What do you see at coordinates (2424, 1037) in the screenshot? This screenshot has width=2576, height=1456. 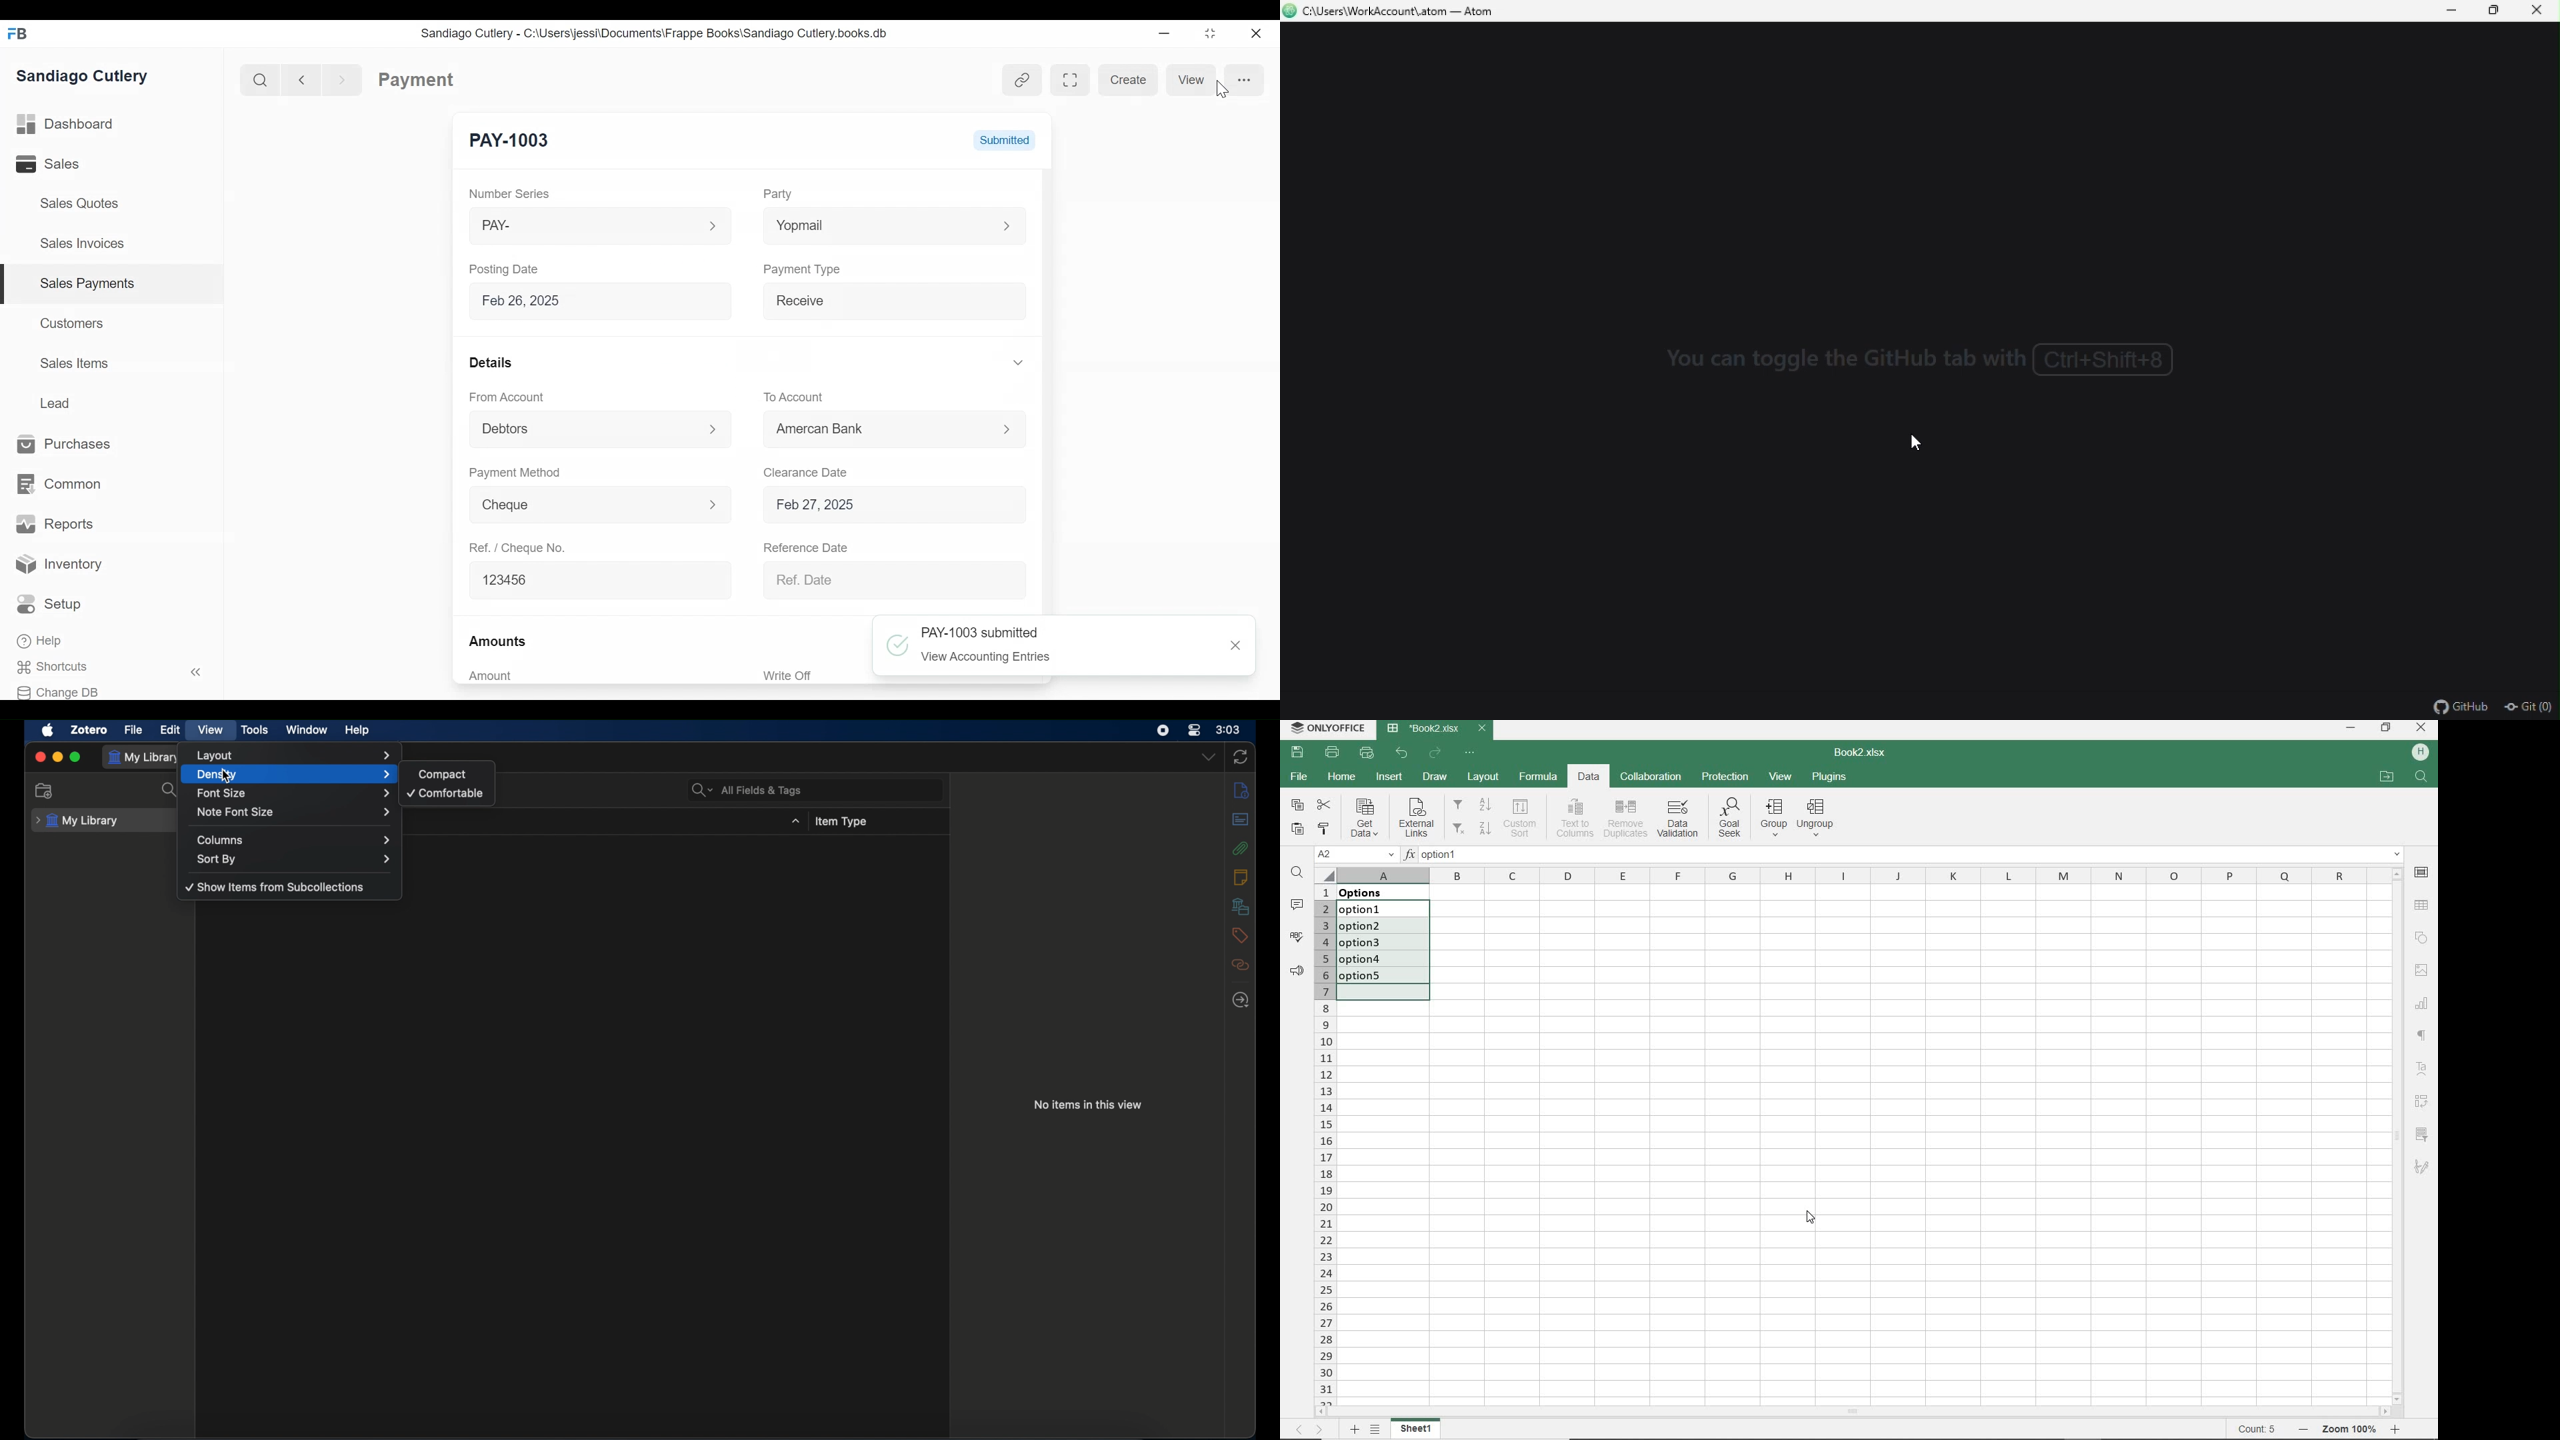 I see `NONPRINTING CHARACTERS` at bounding box center [2424, 1037].